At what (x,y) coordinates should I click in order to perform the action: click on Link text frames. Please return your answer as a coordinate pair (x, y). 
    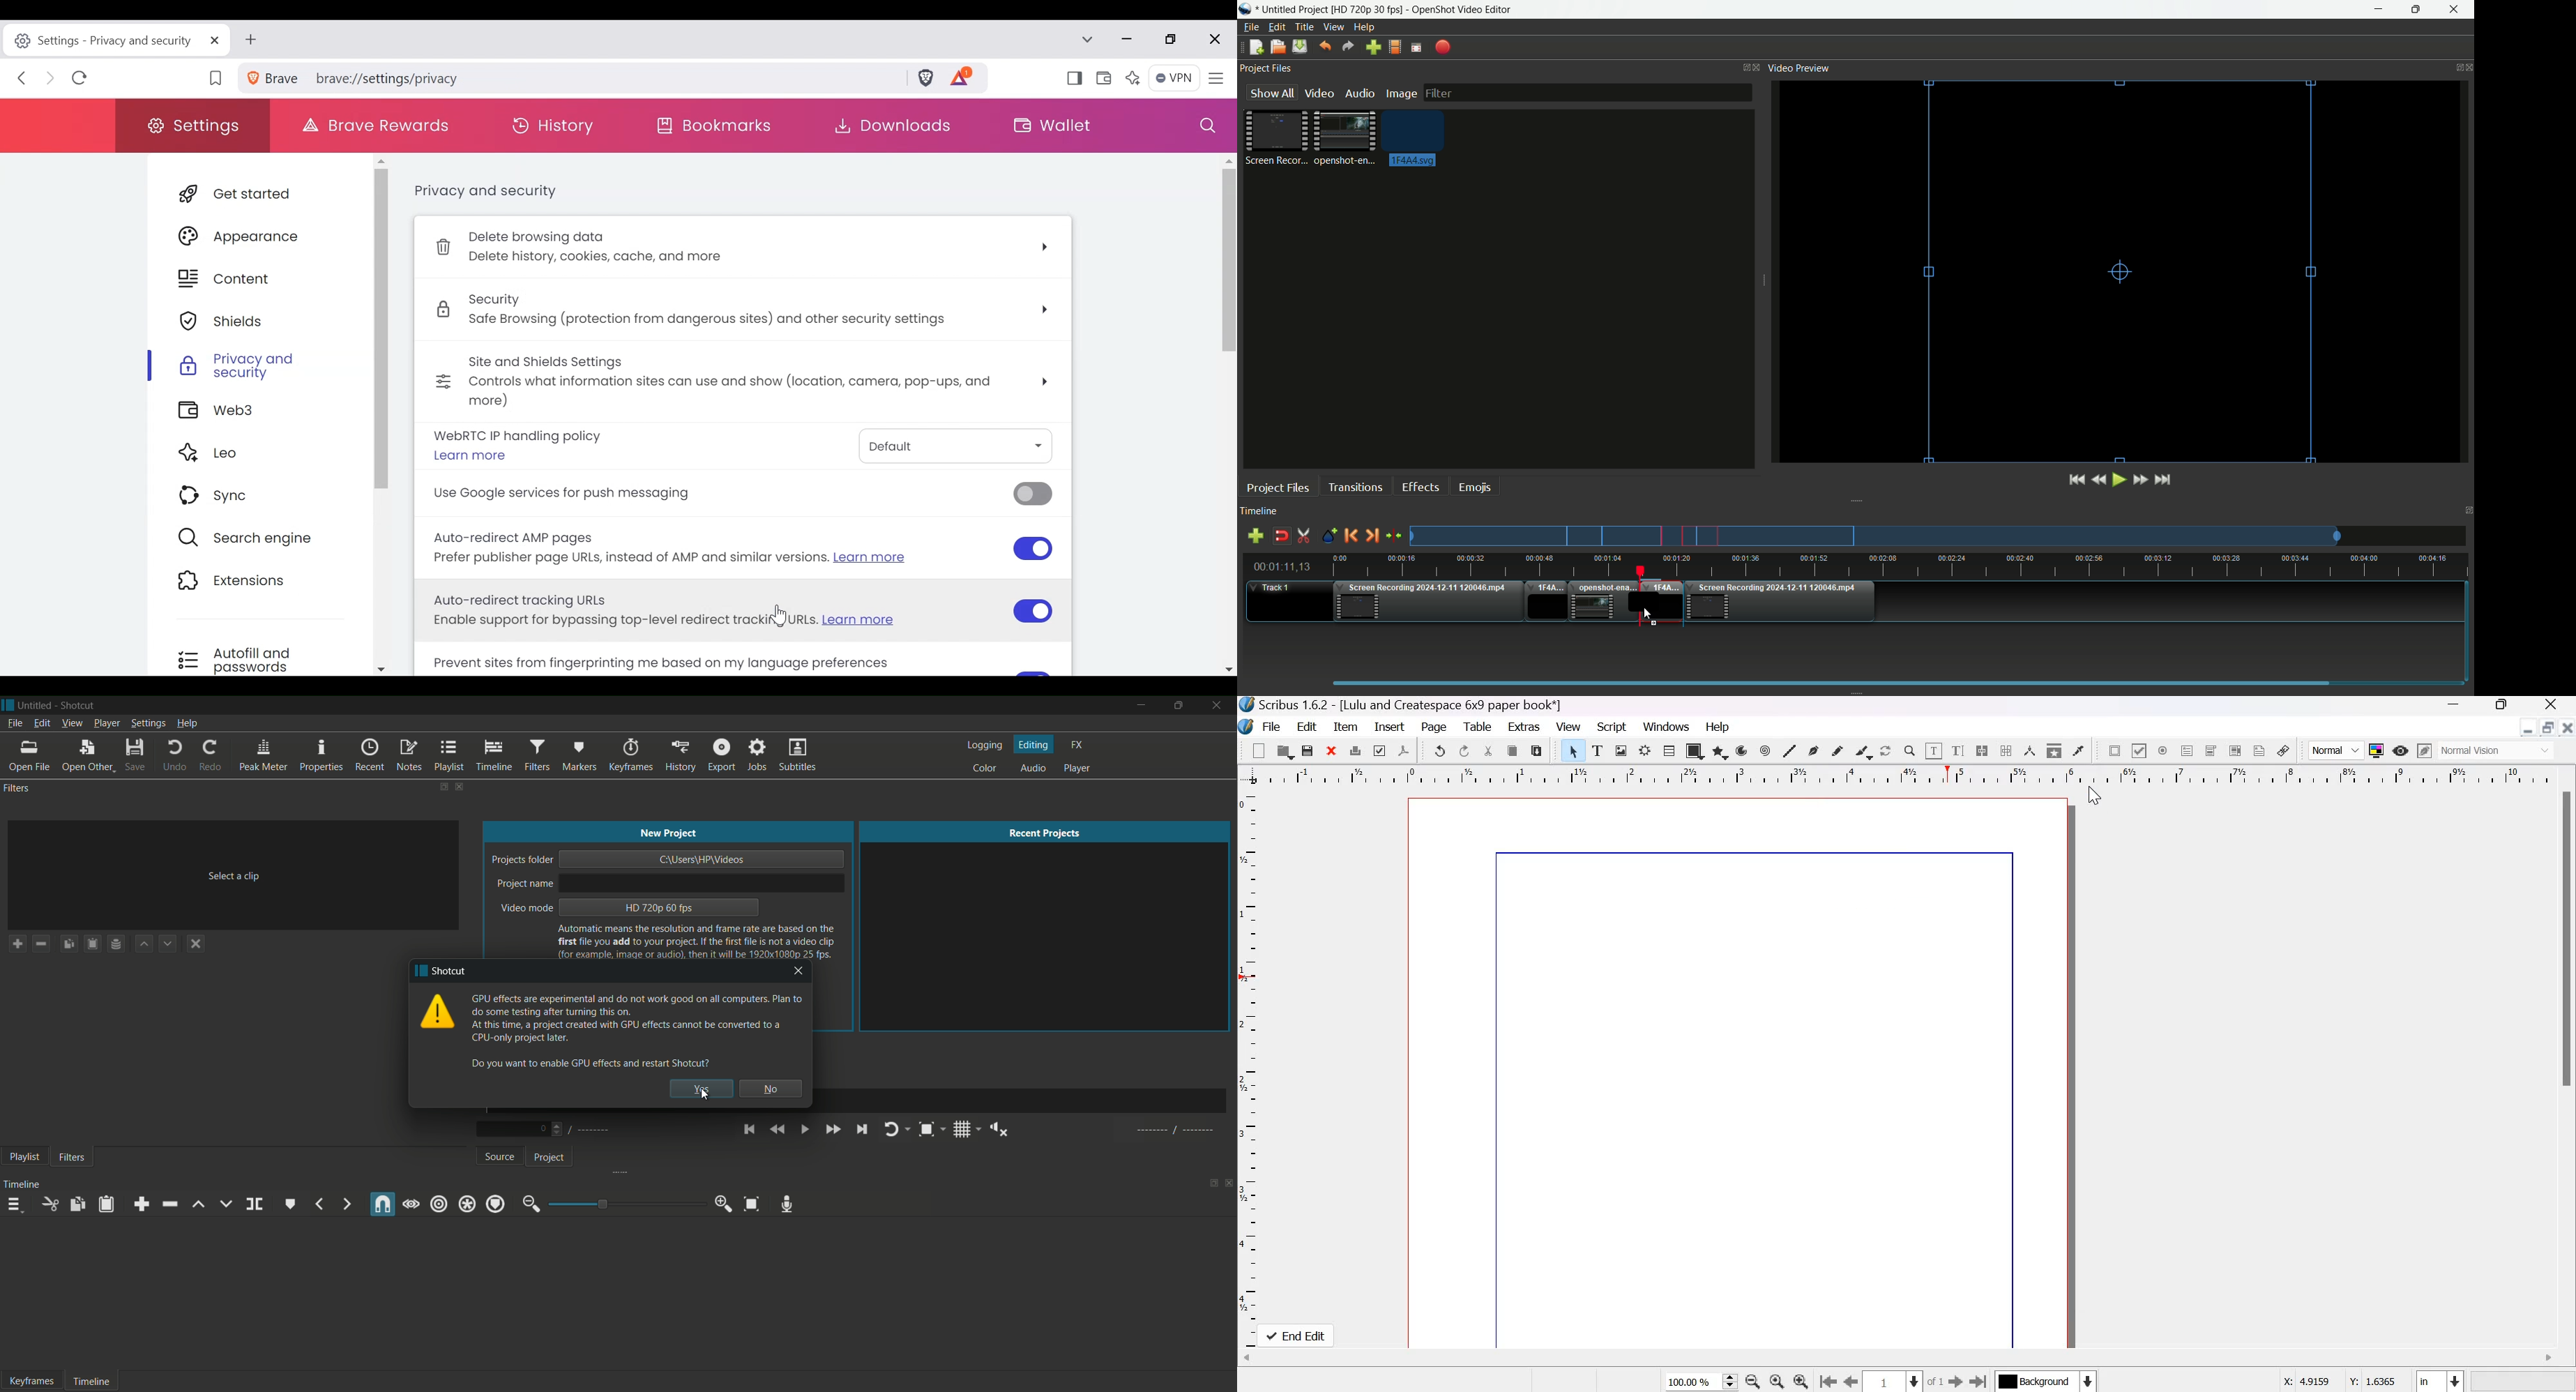
    Looking at the image, I should click on (1980, 750).